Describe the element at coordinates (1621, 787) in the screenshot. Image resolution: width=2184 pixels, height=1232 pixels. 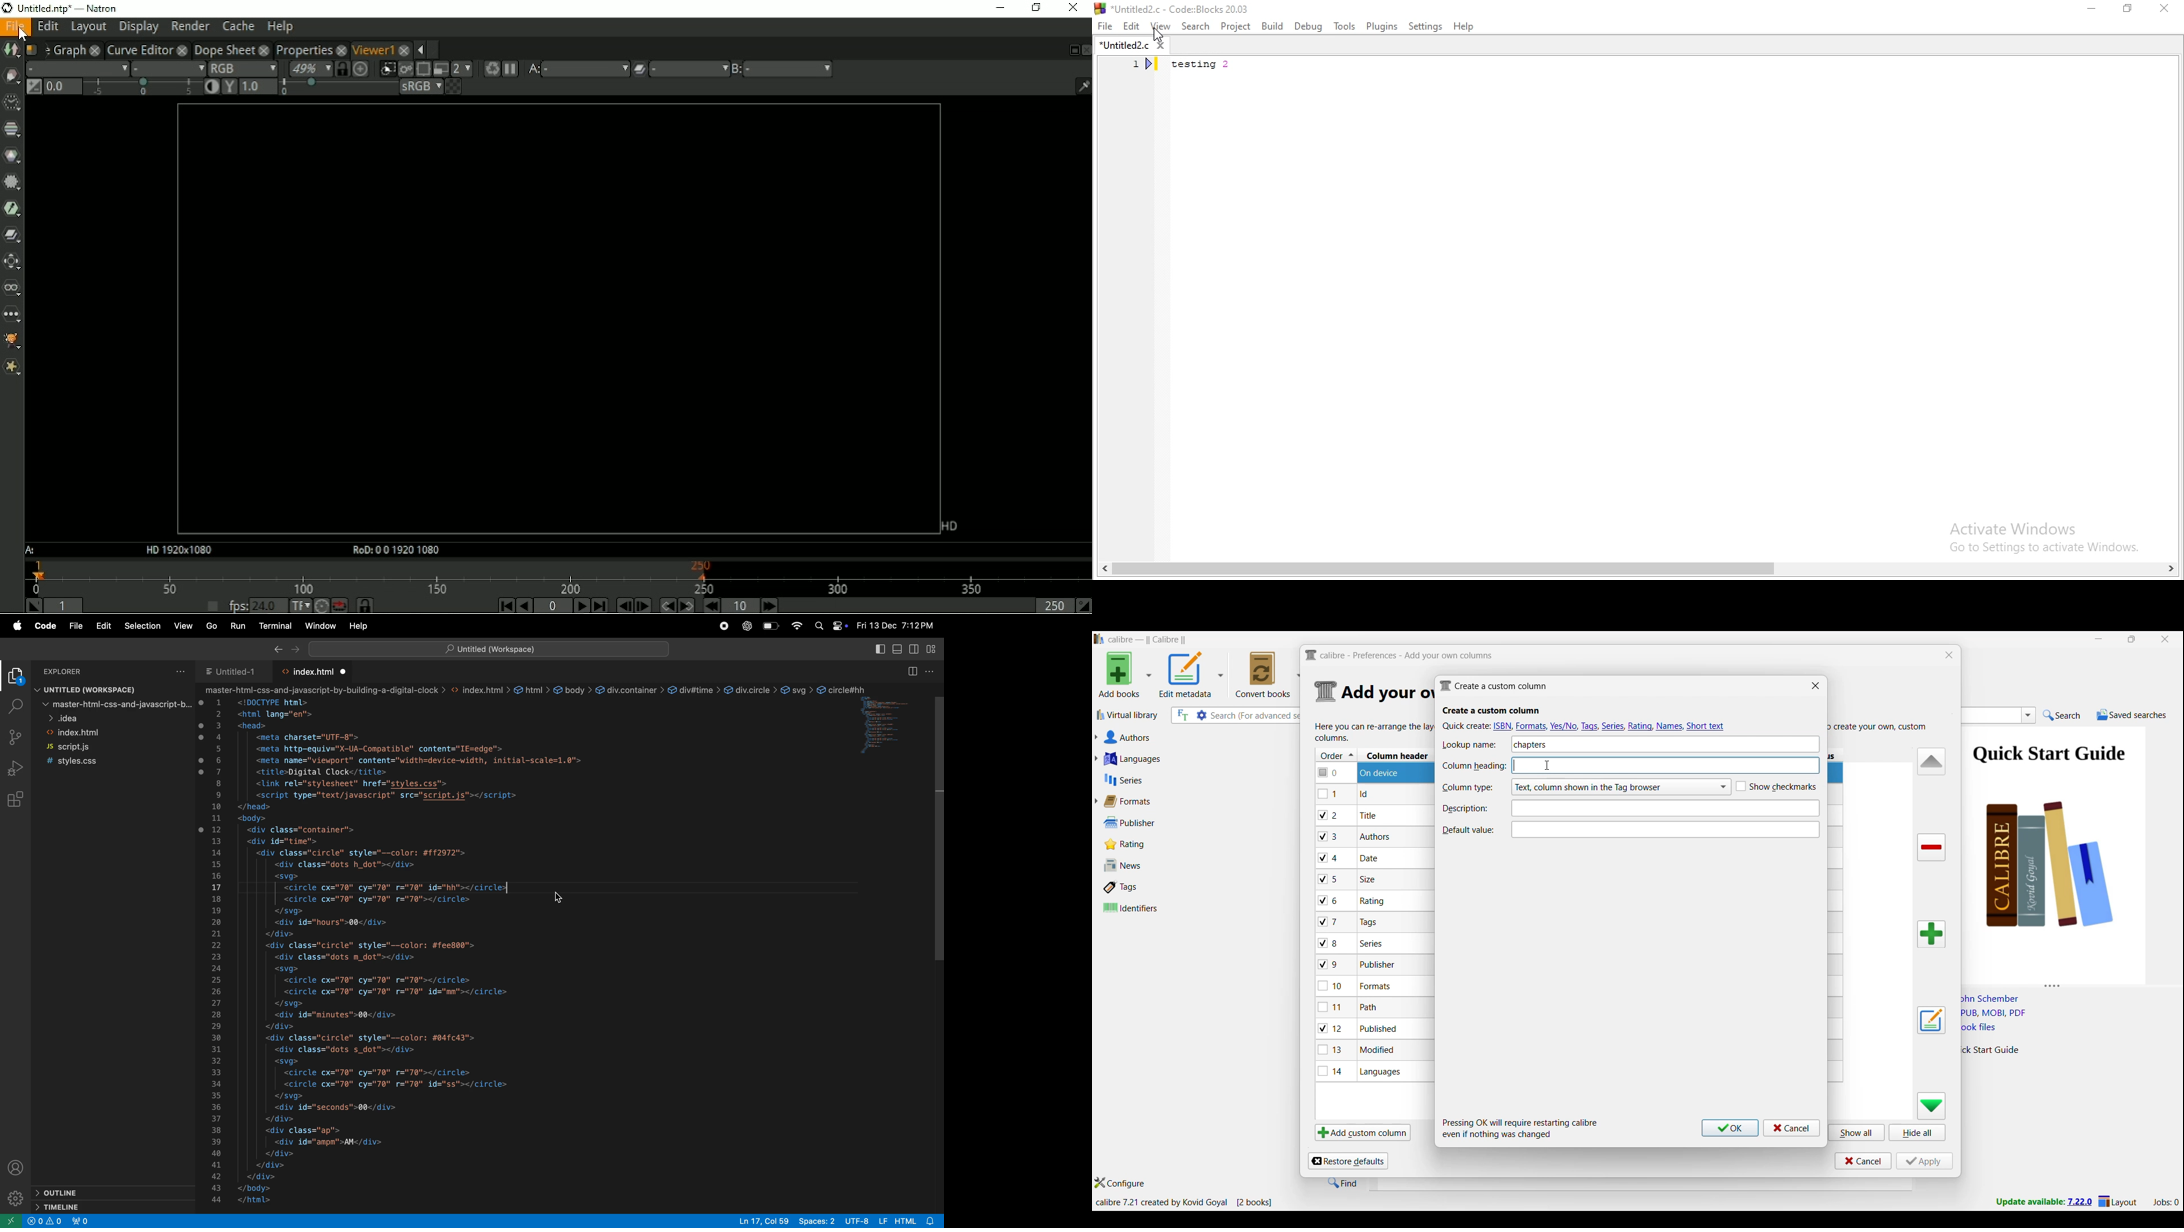
I see `Column type options` at that location.